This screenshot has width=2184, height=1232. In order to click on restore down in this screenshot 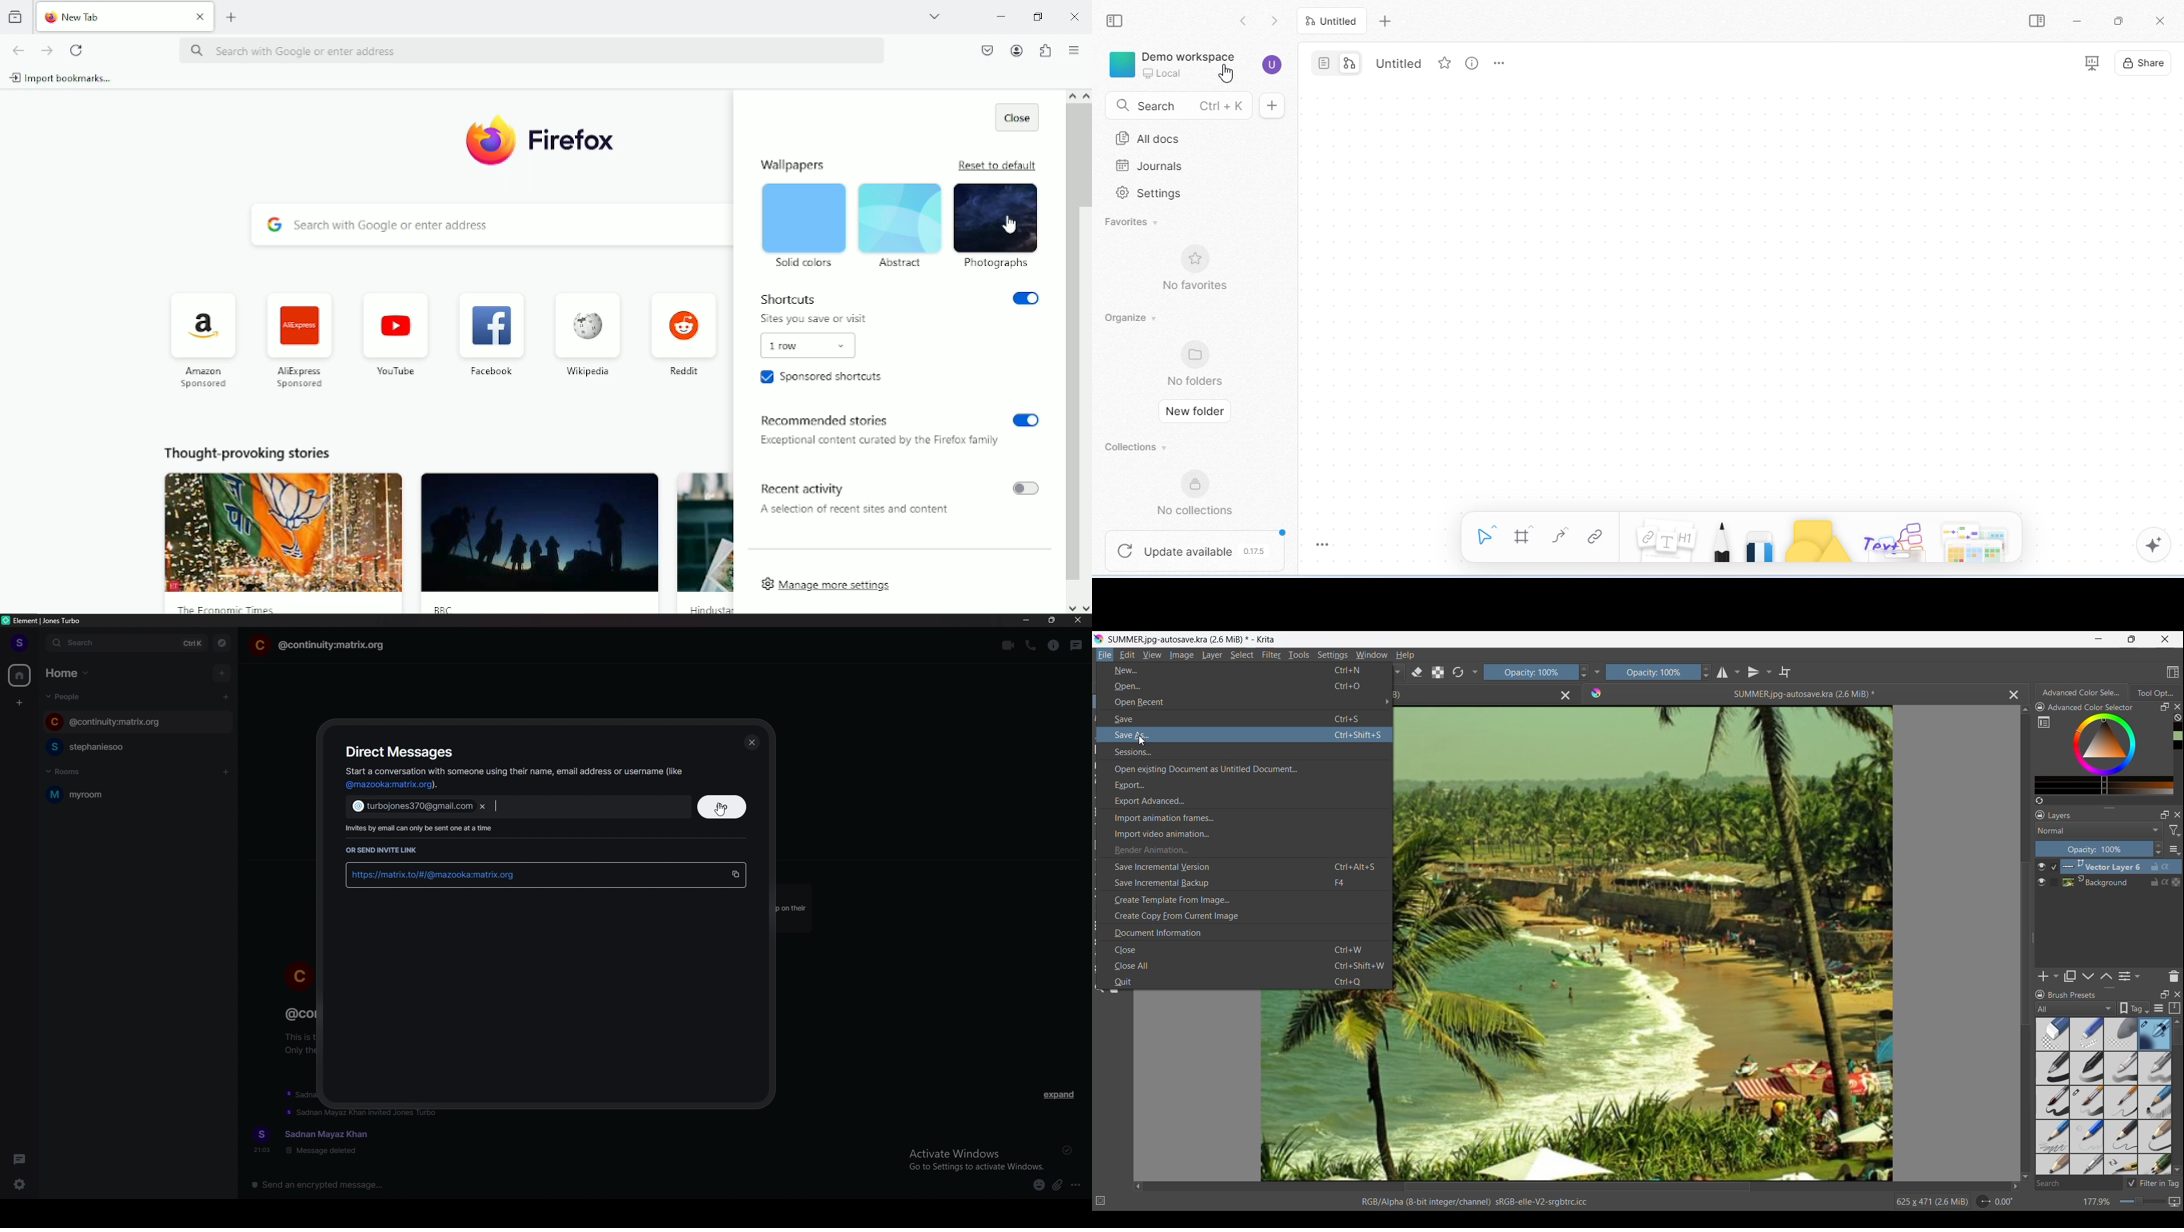, I will do `click(1040, 15)`.